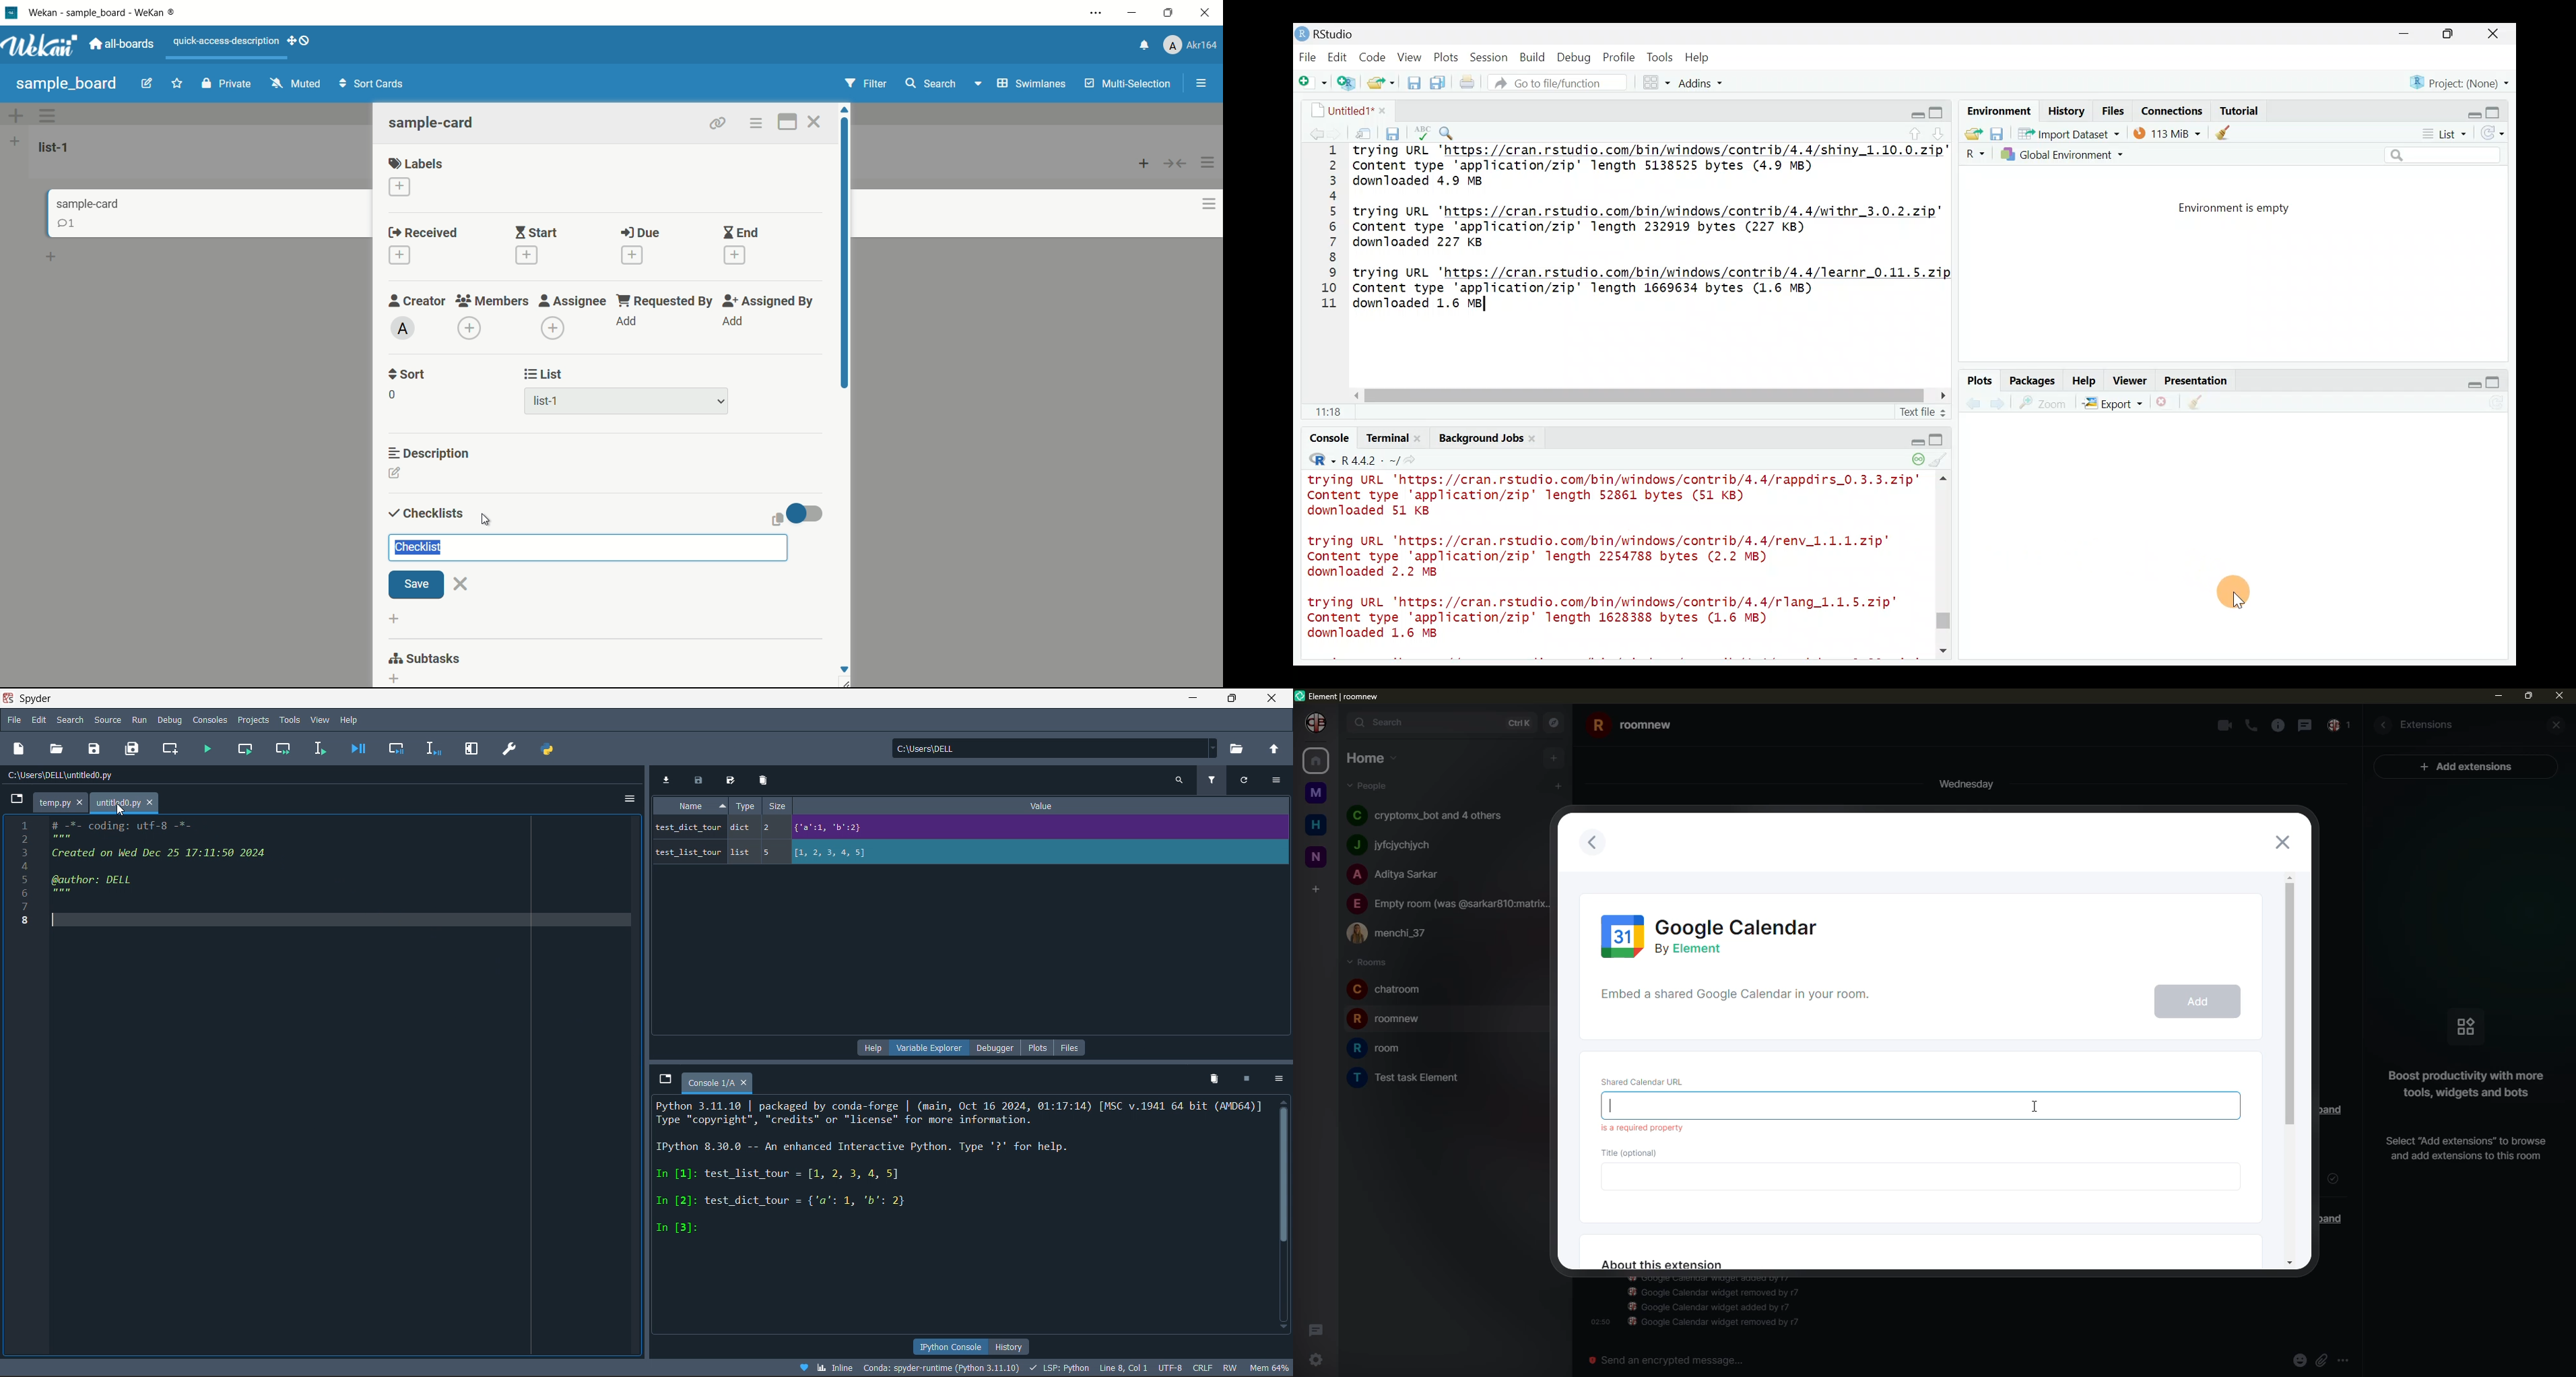 The height and width of the screenshot is (1400, 2576). I want to click on room, so click(1316, 793).